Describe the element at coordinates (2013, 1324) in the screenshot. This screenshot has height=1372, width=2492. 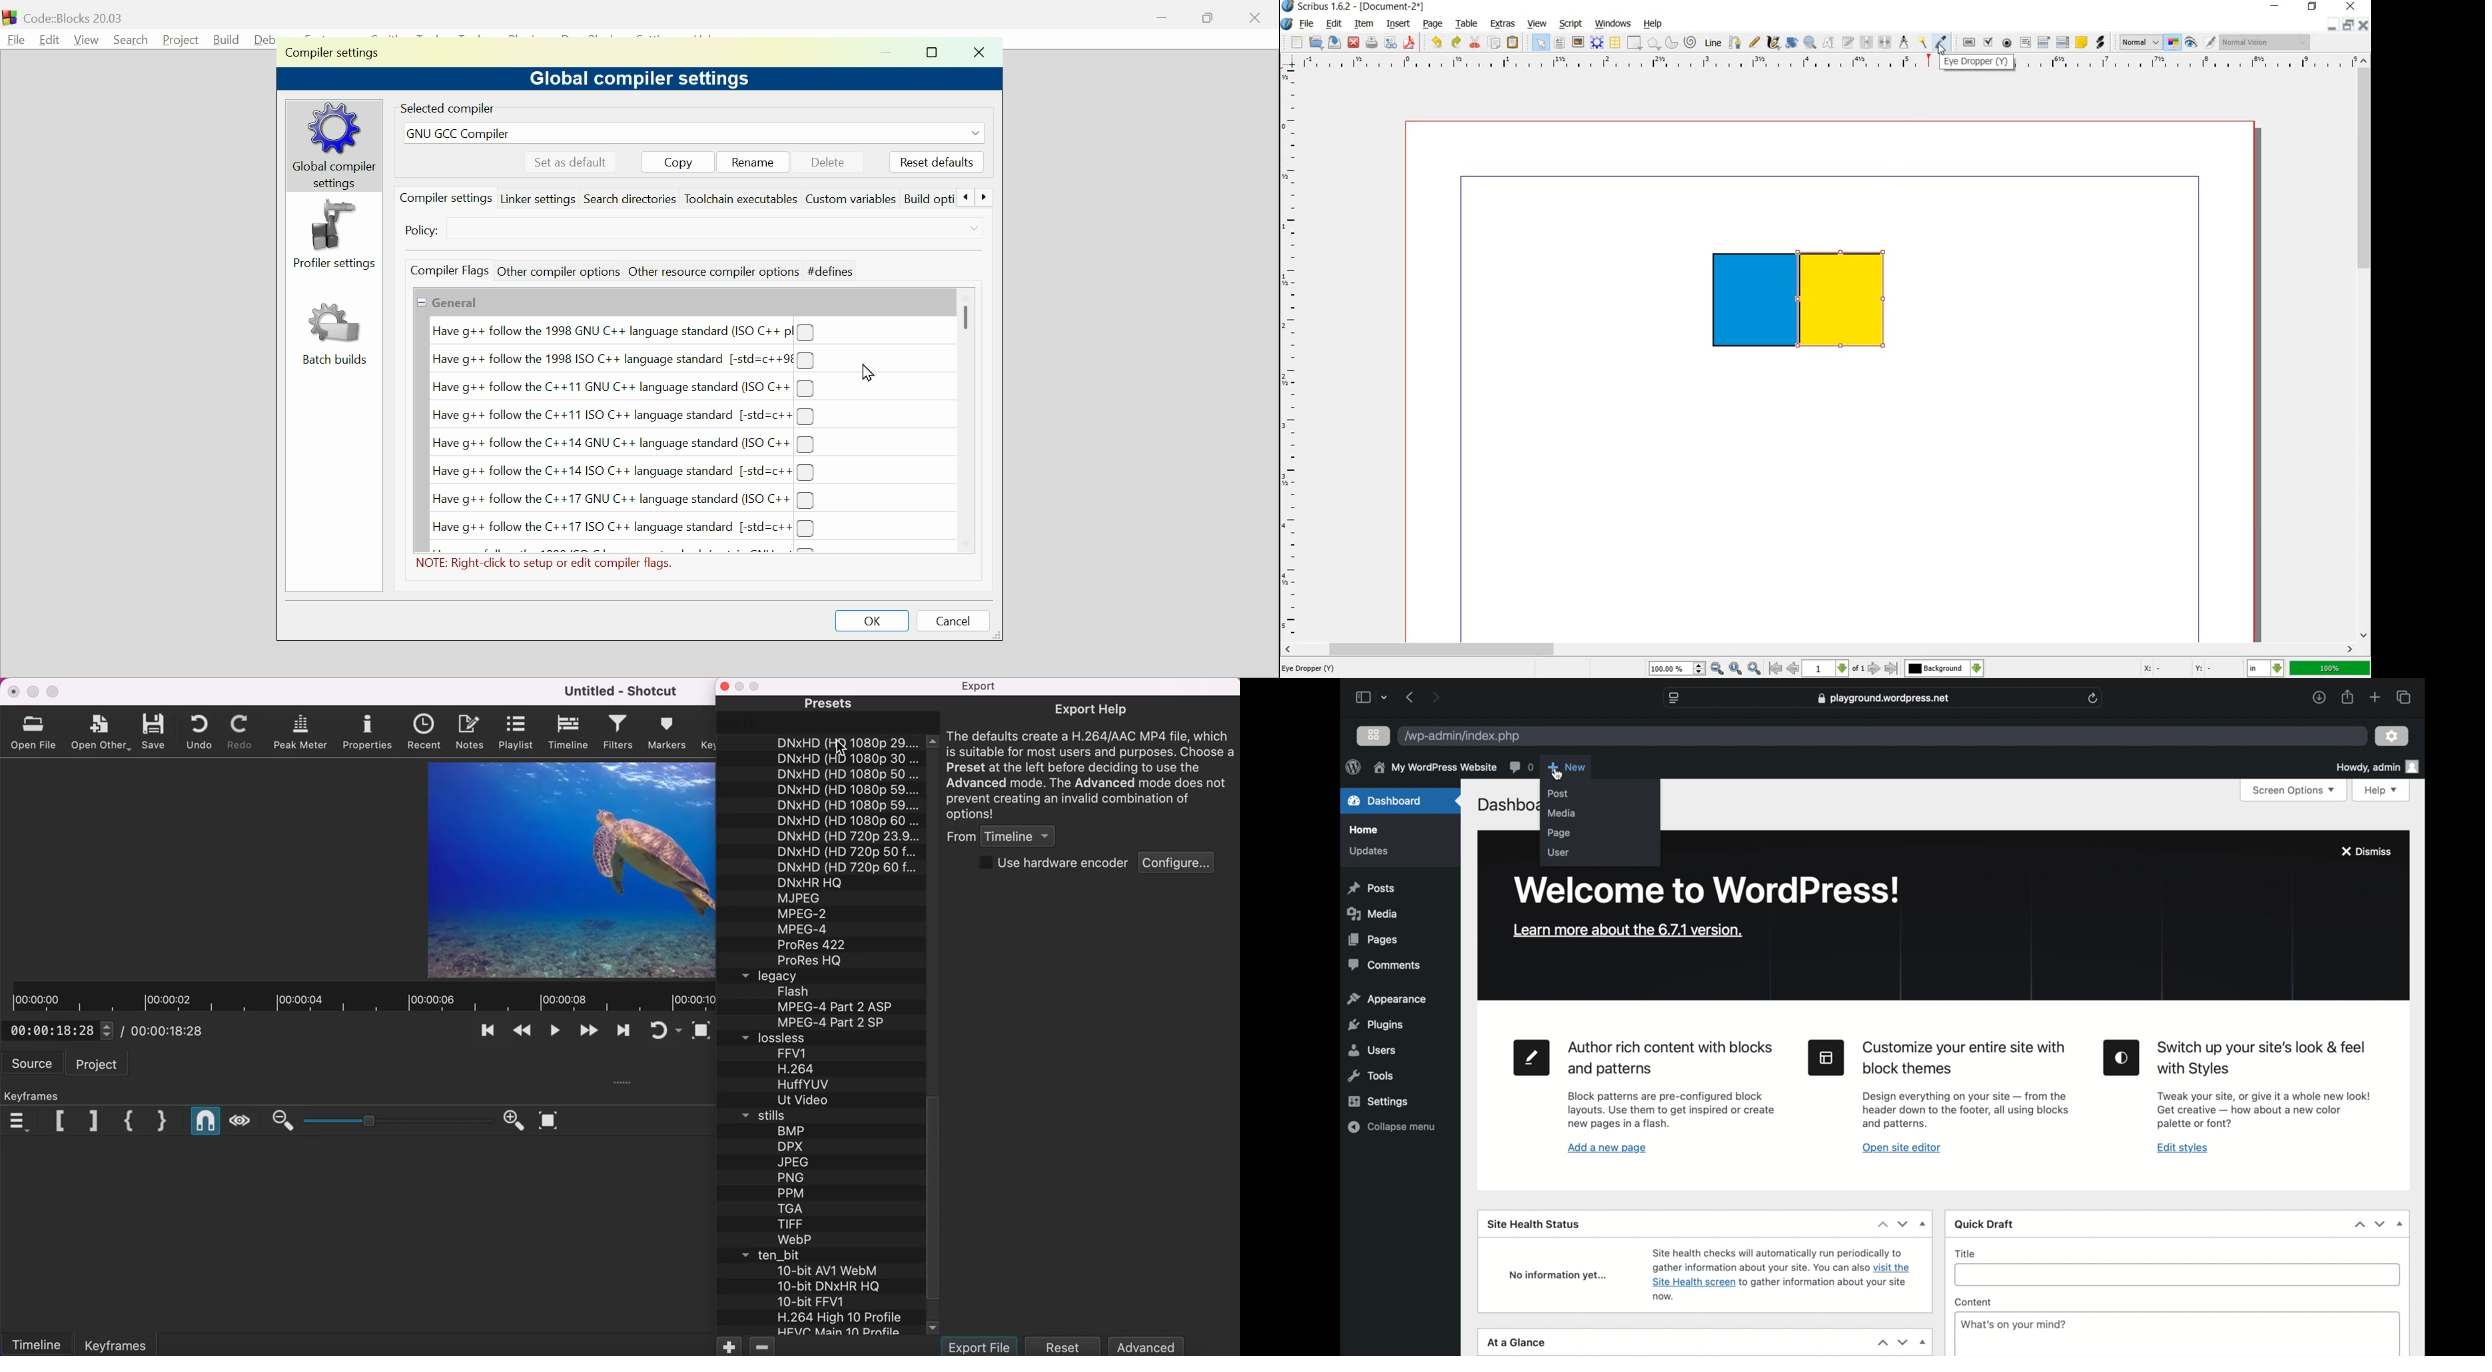
I see `what's on your mind?` at that location.